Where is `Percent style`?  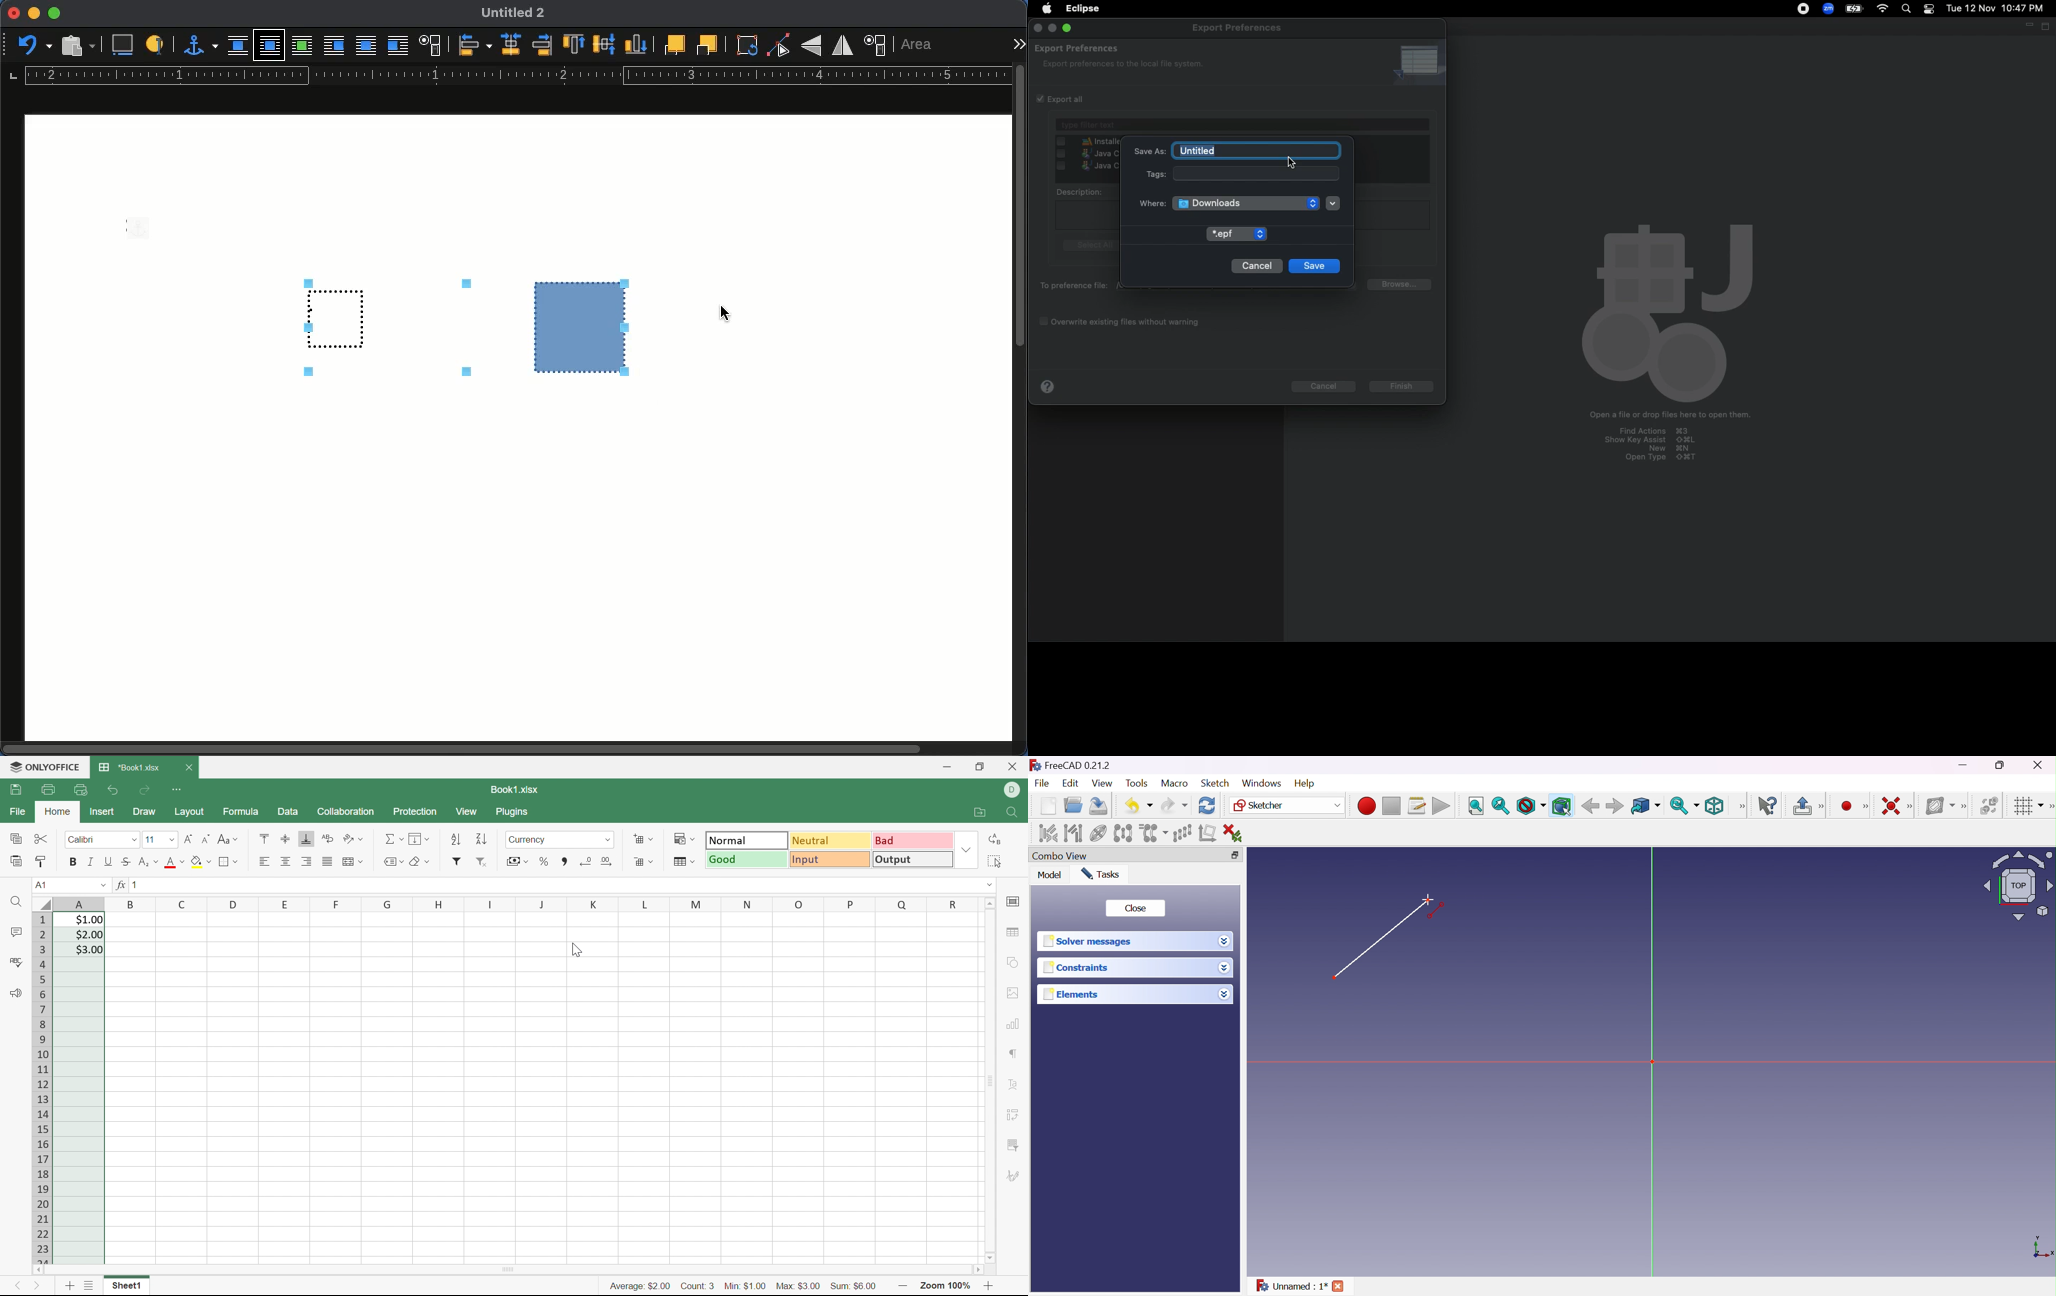 Percent style is located at coordinates (543, 862).